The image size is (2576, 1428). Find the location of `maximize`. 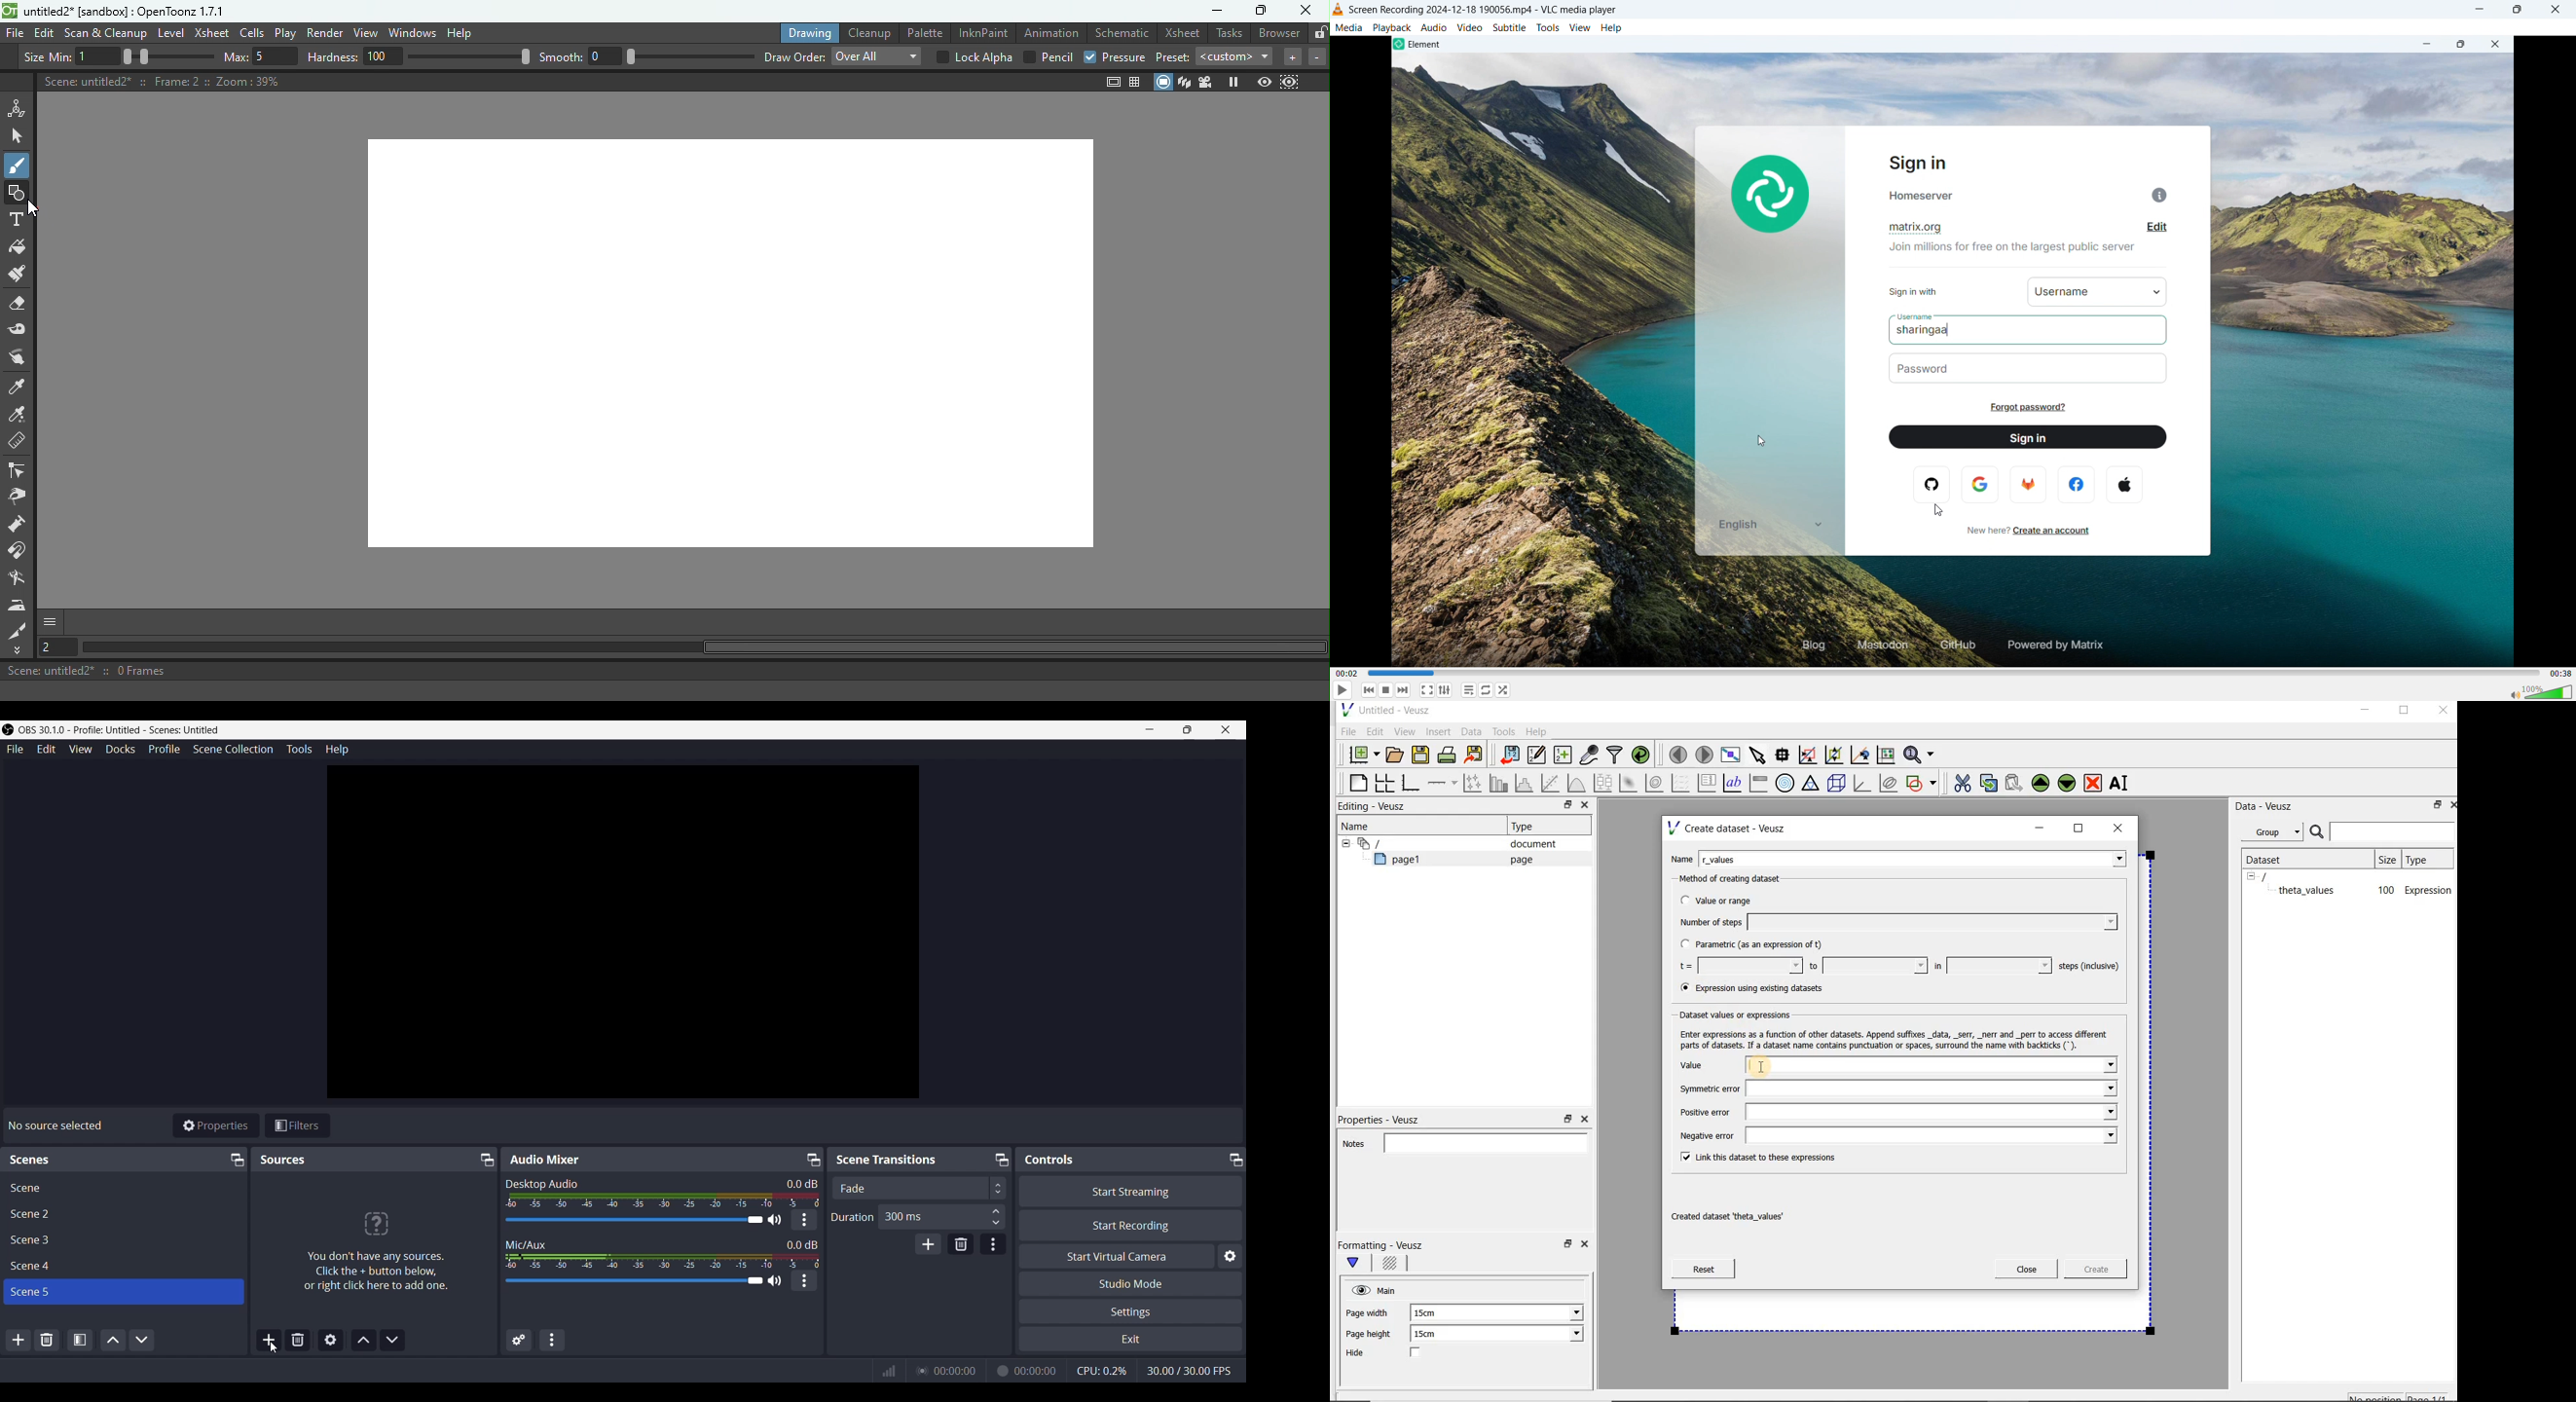

maximize is located at coordinates (2516, 10).